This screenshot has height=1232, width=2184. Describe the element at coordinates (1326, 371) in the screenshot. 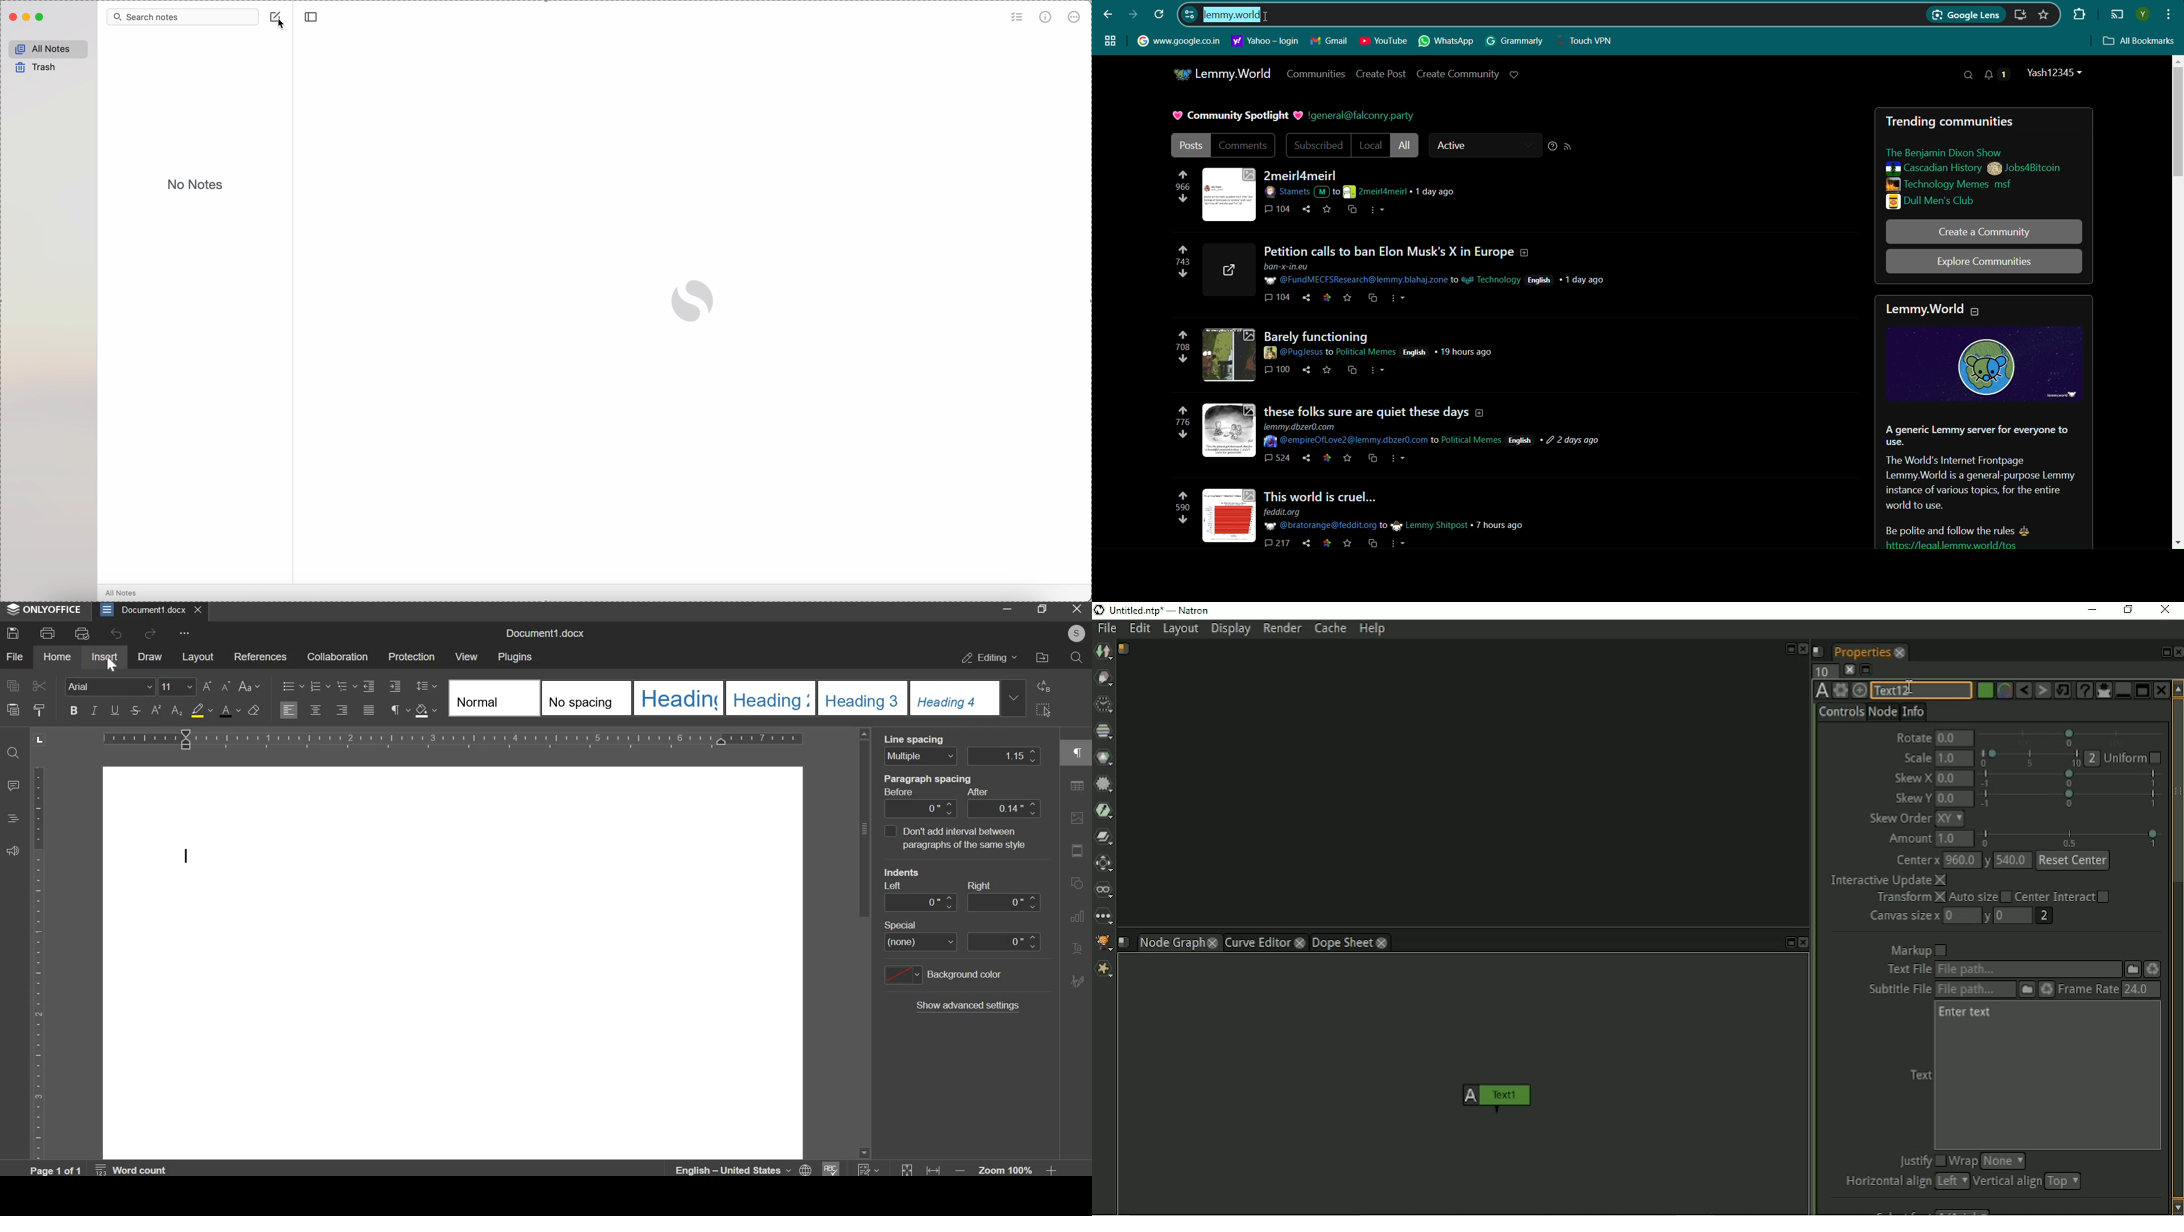

I see `star` at that location.